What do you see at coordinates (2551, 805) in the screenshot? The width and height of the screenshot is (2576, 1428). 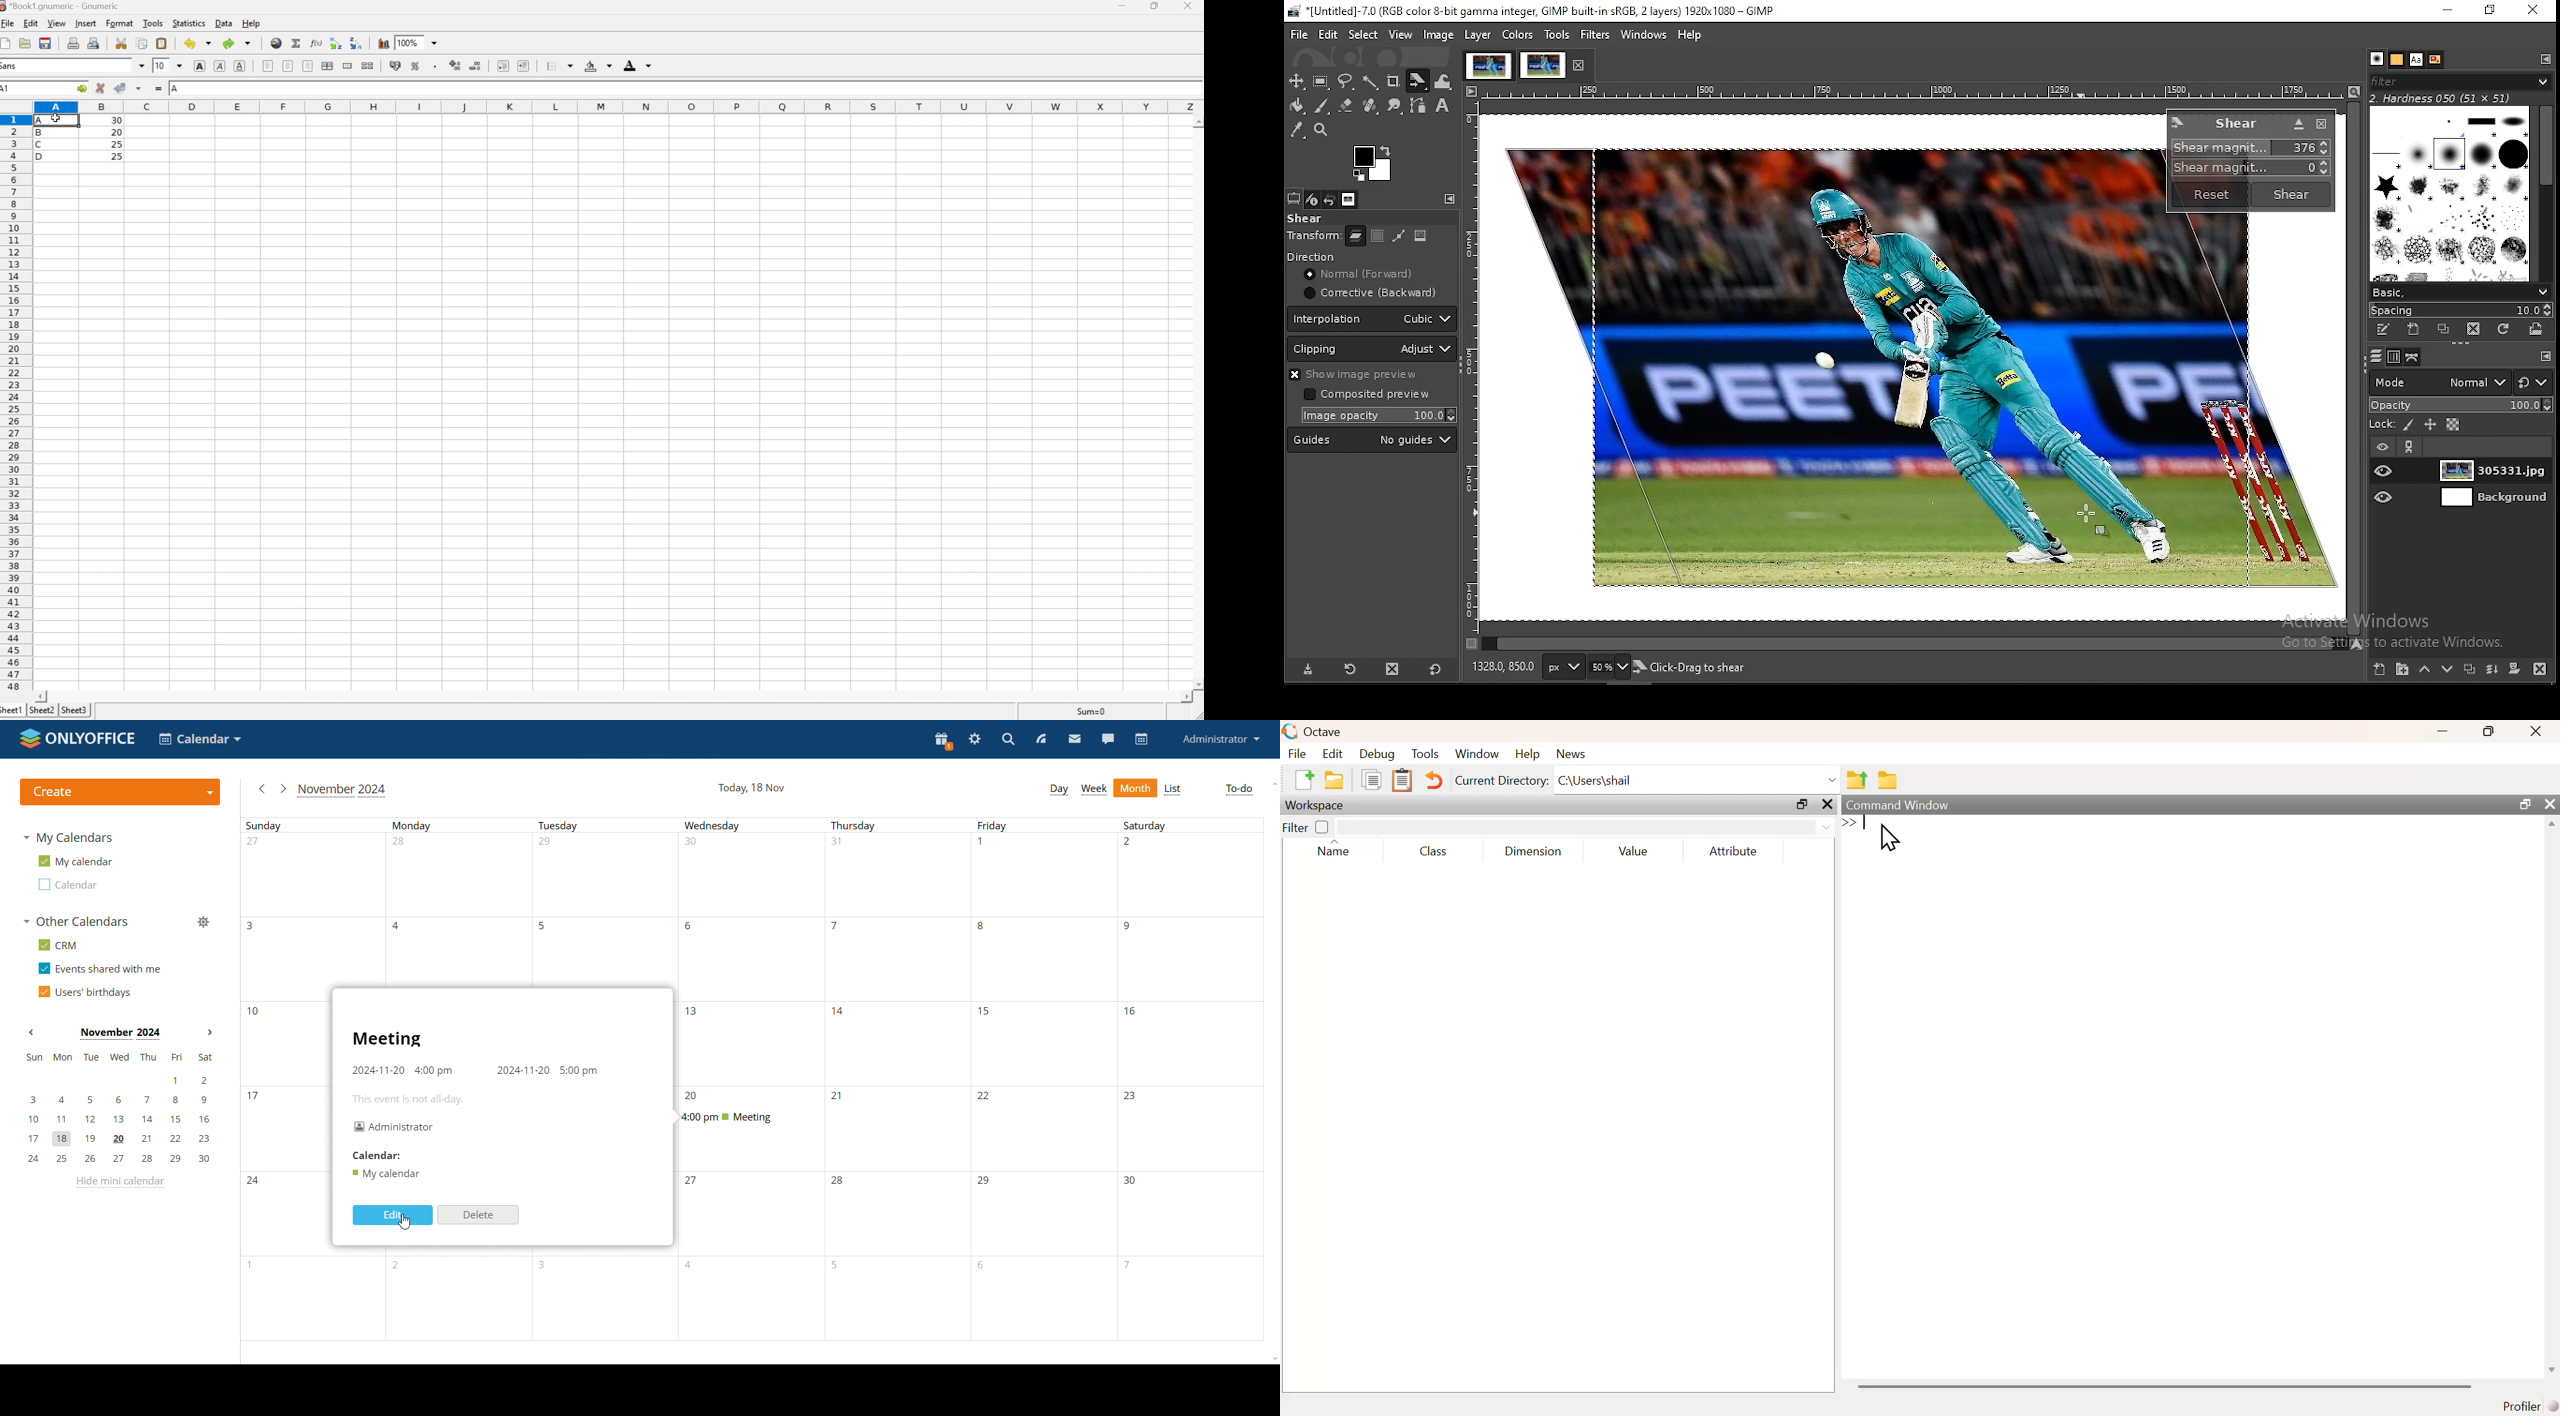 I see `close` at bounding box center [2551, 805].